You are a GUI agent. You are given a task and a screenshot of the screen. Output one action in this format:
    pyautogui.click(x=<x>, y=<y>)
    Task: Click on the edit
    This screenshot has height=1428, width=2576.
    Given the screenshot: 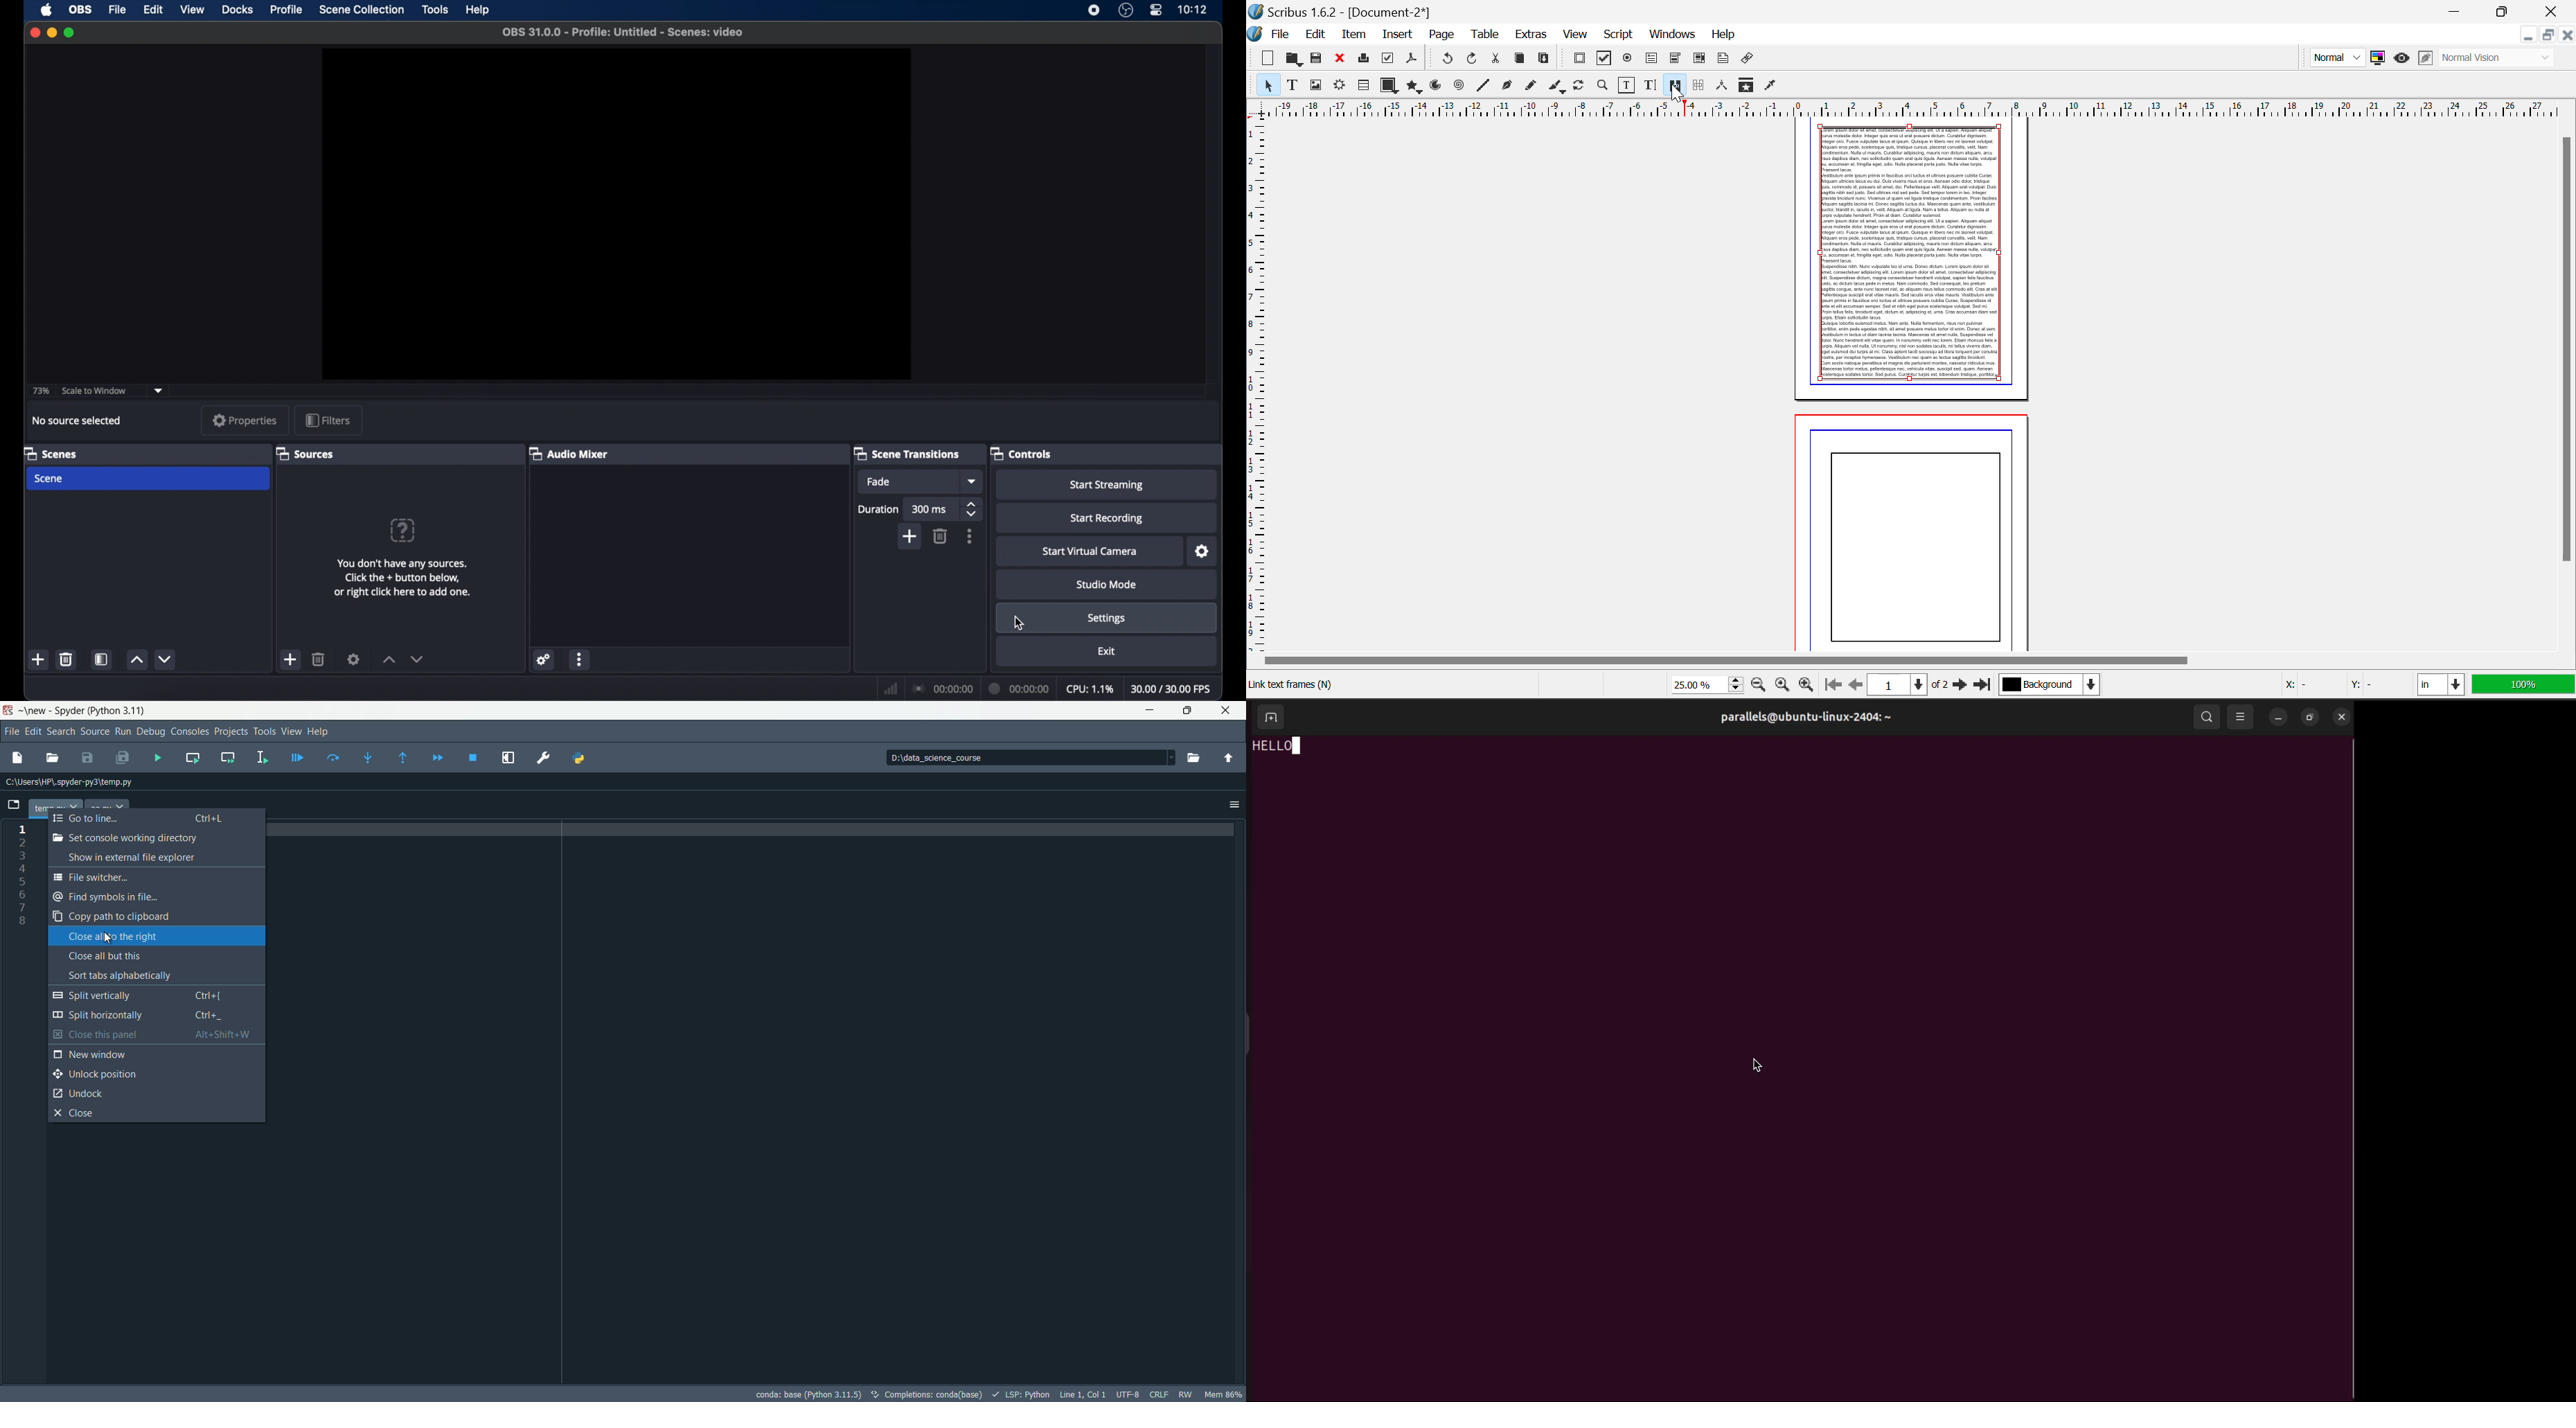 What is the action you would take?
    pyautogui.click(x=153, y=10)
    